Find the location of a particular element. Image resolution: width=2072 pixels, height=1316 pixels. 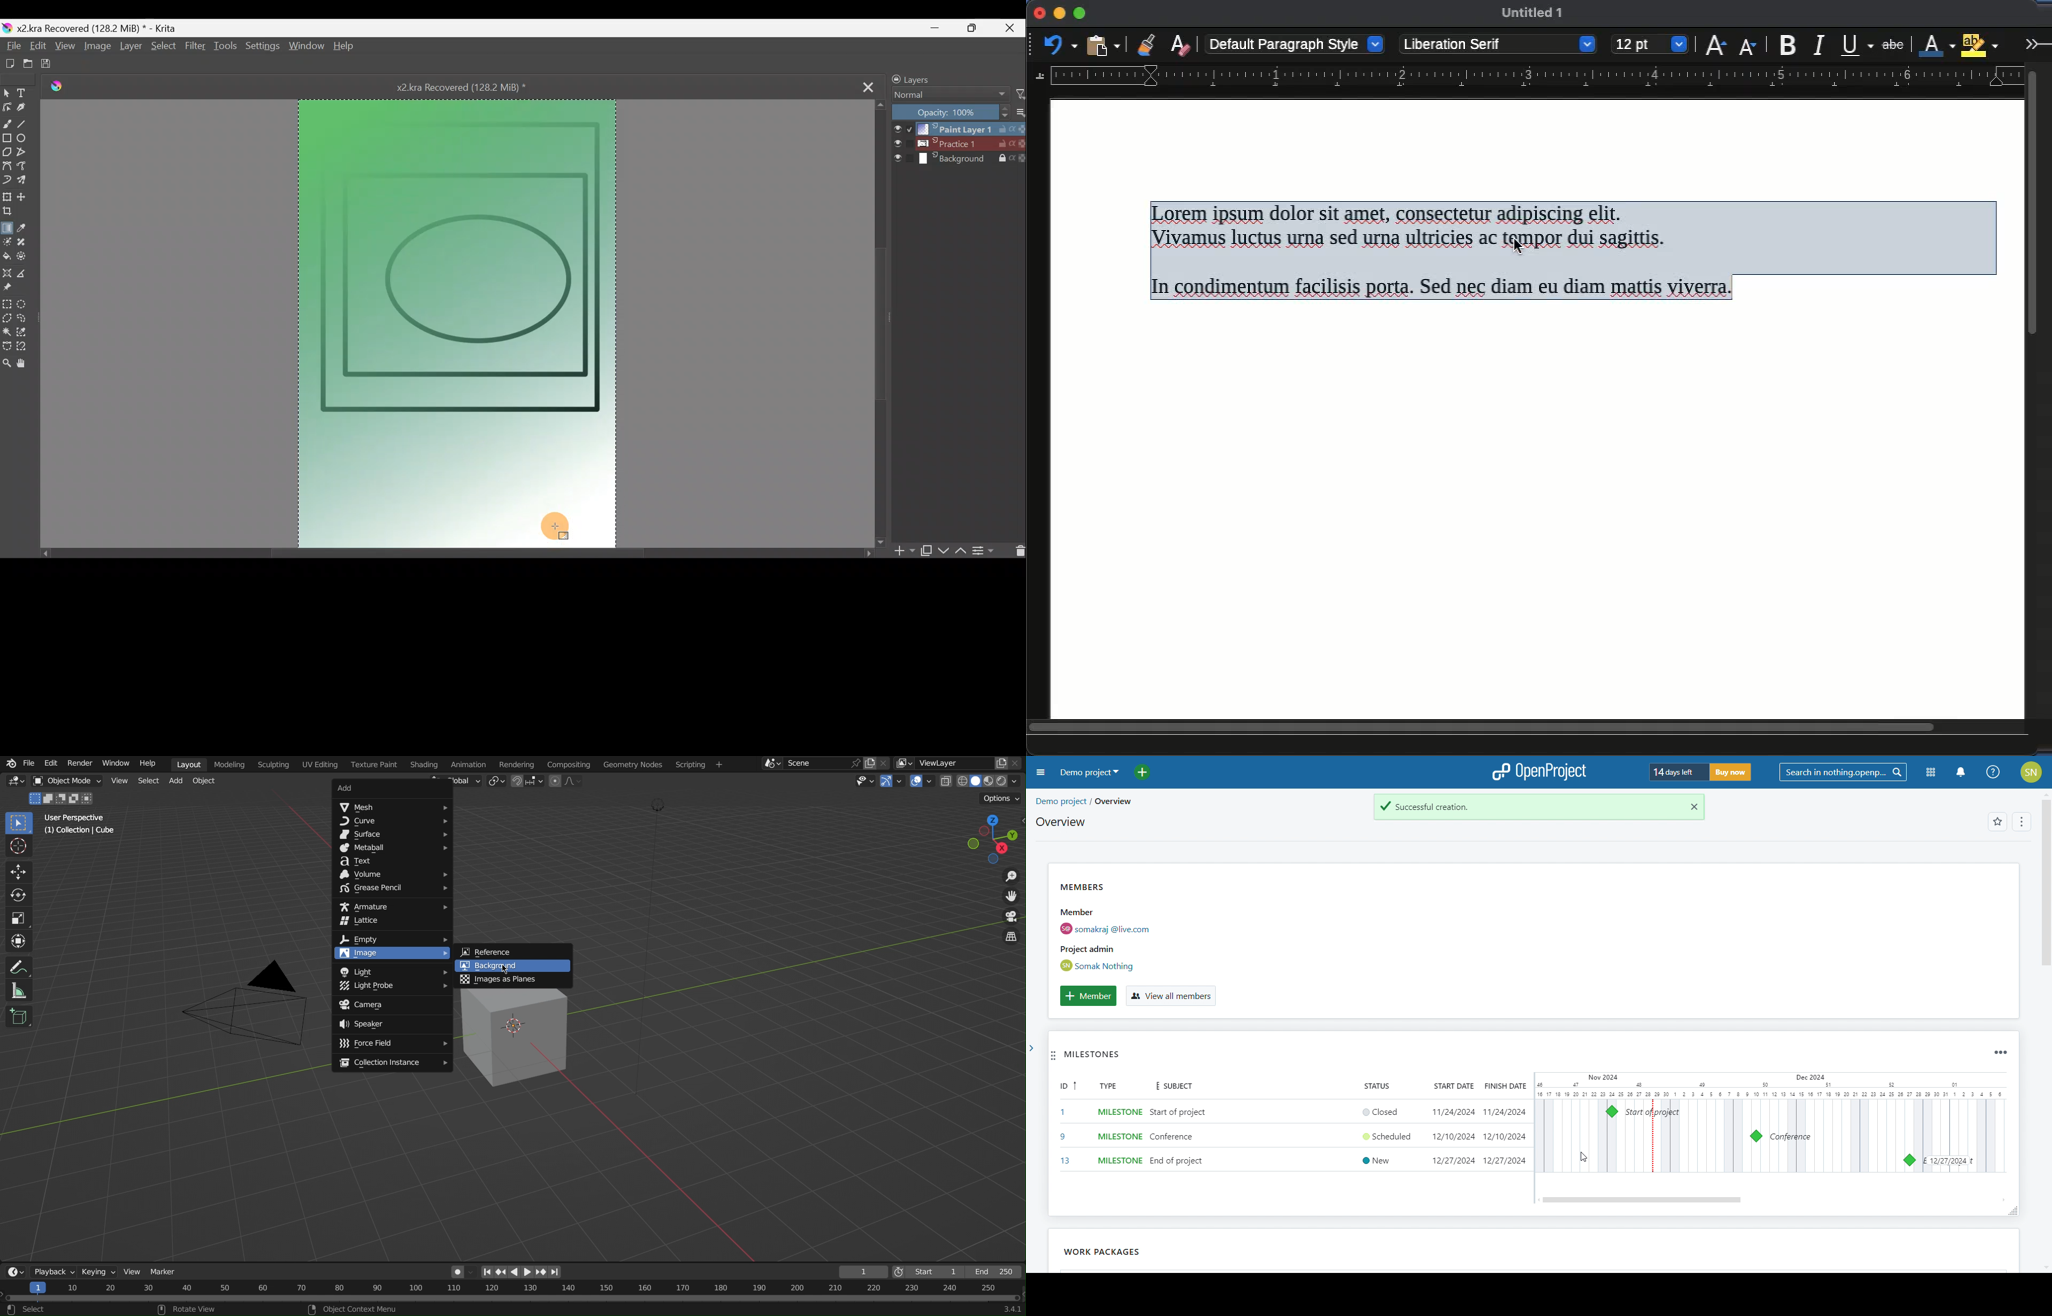

add subject is located at coordinates (1176, 1136).